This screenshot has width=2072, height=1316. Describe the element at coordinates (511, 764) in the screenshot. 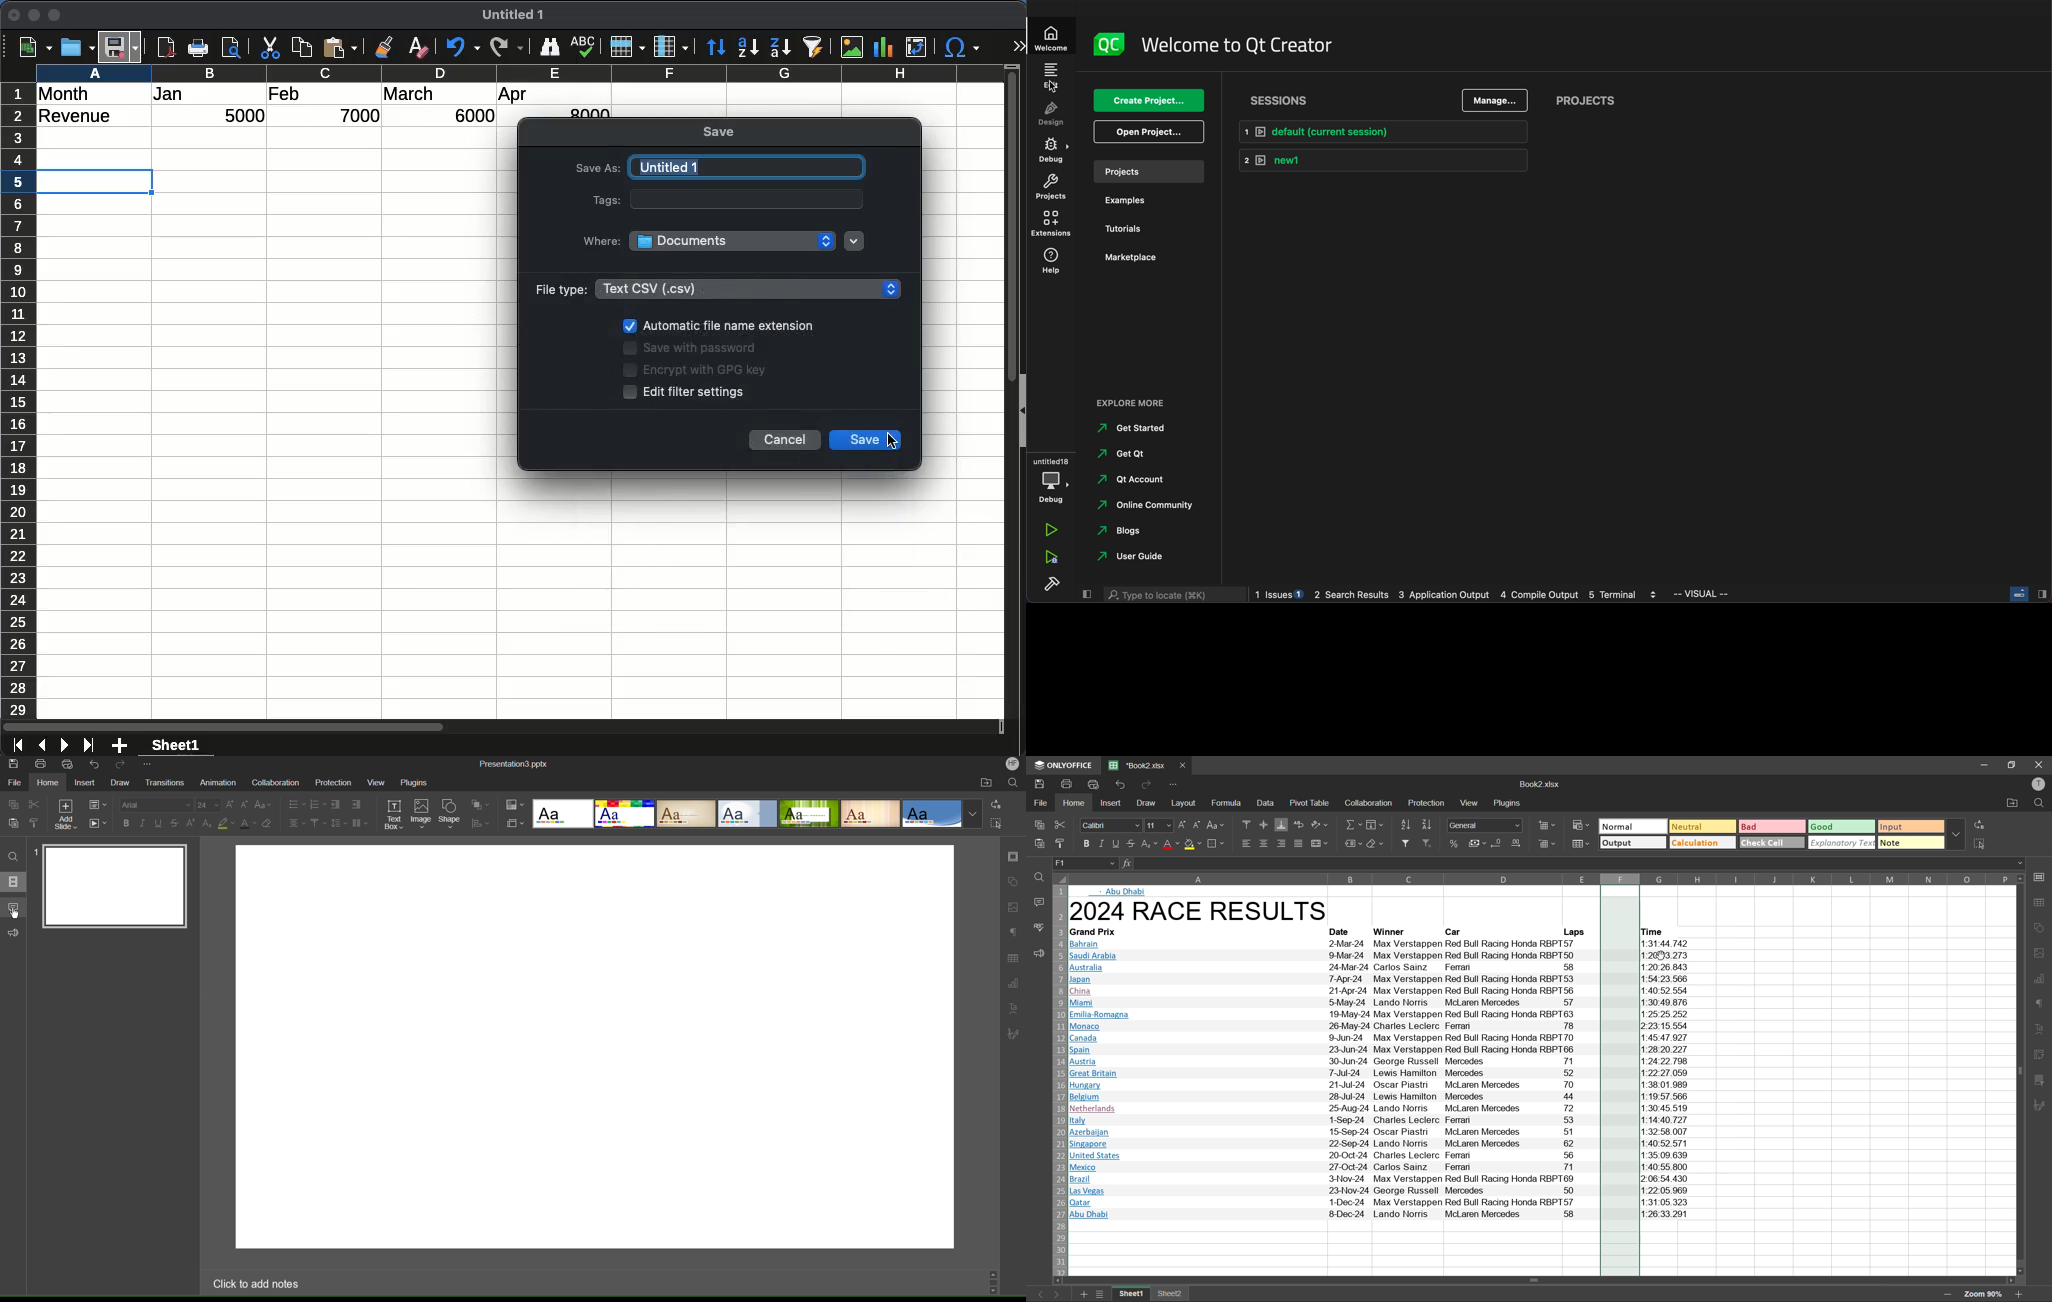

I see `Presentation Title` at that location.